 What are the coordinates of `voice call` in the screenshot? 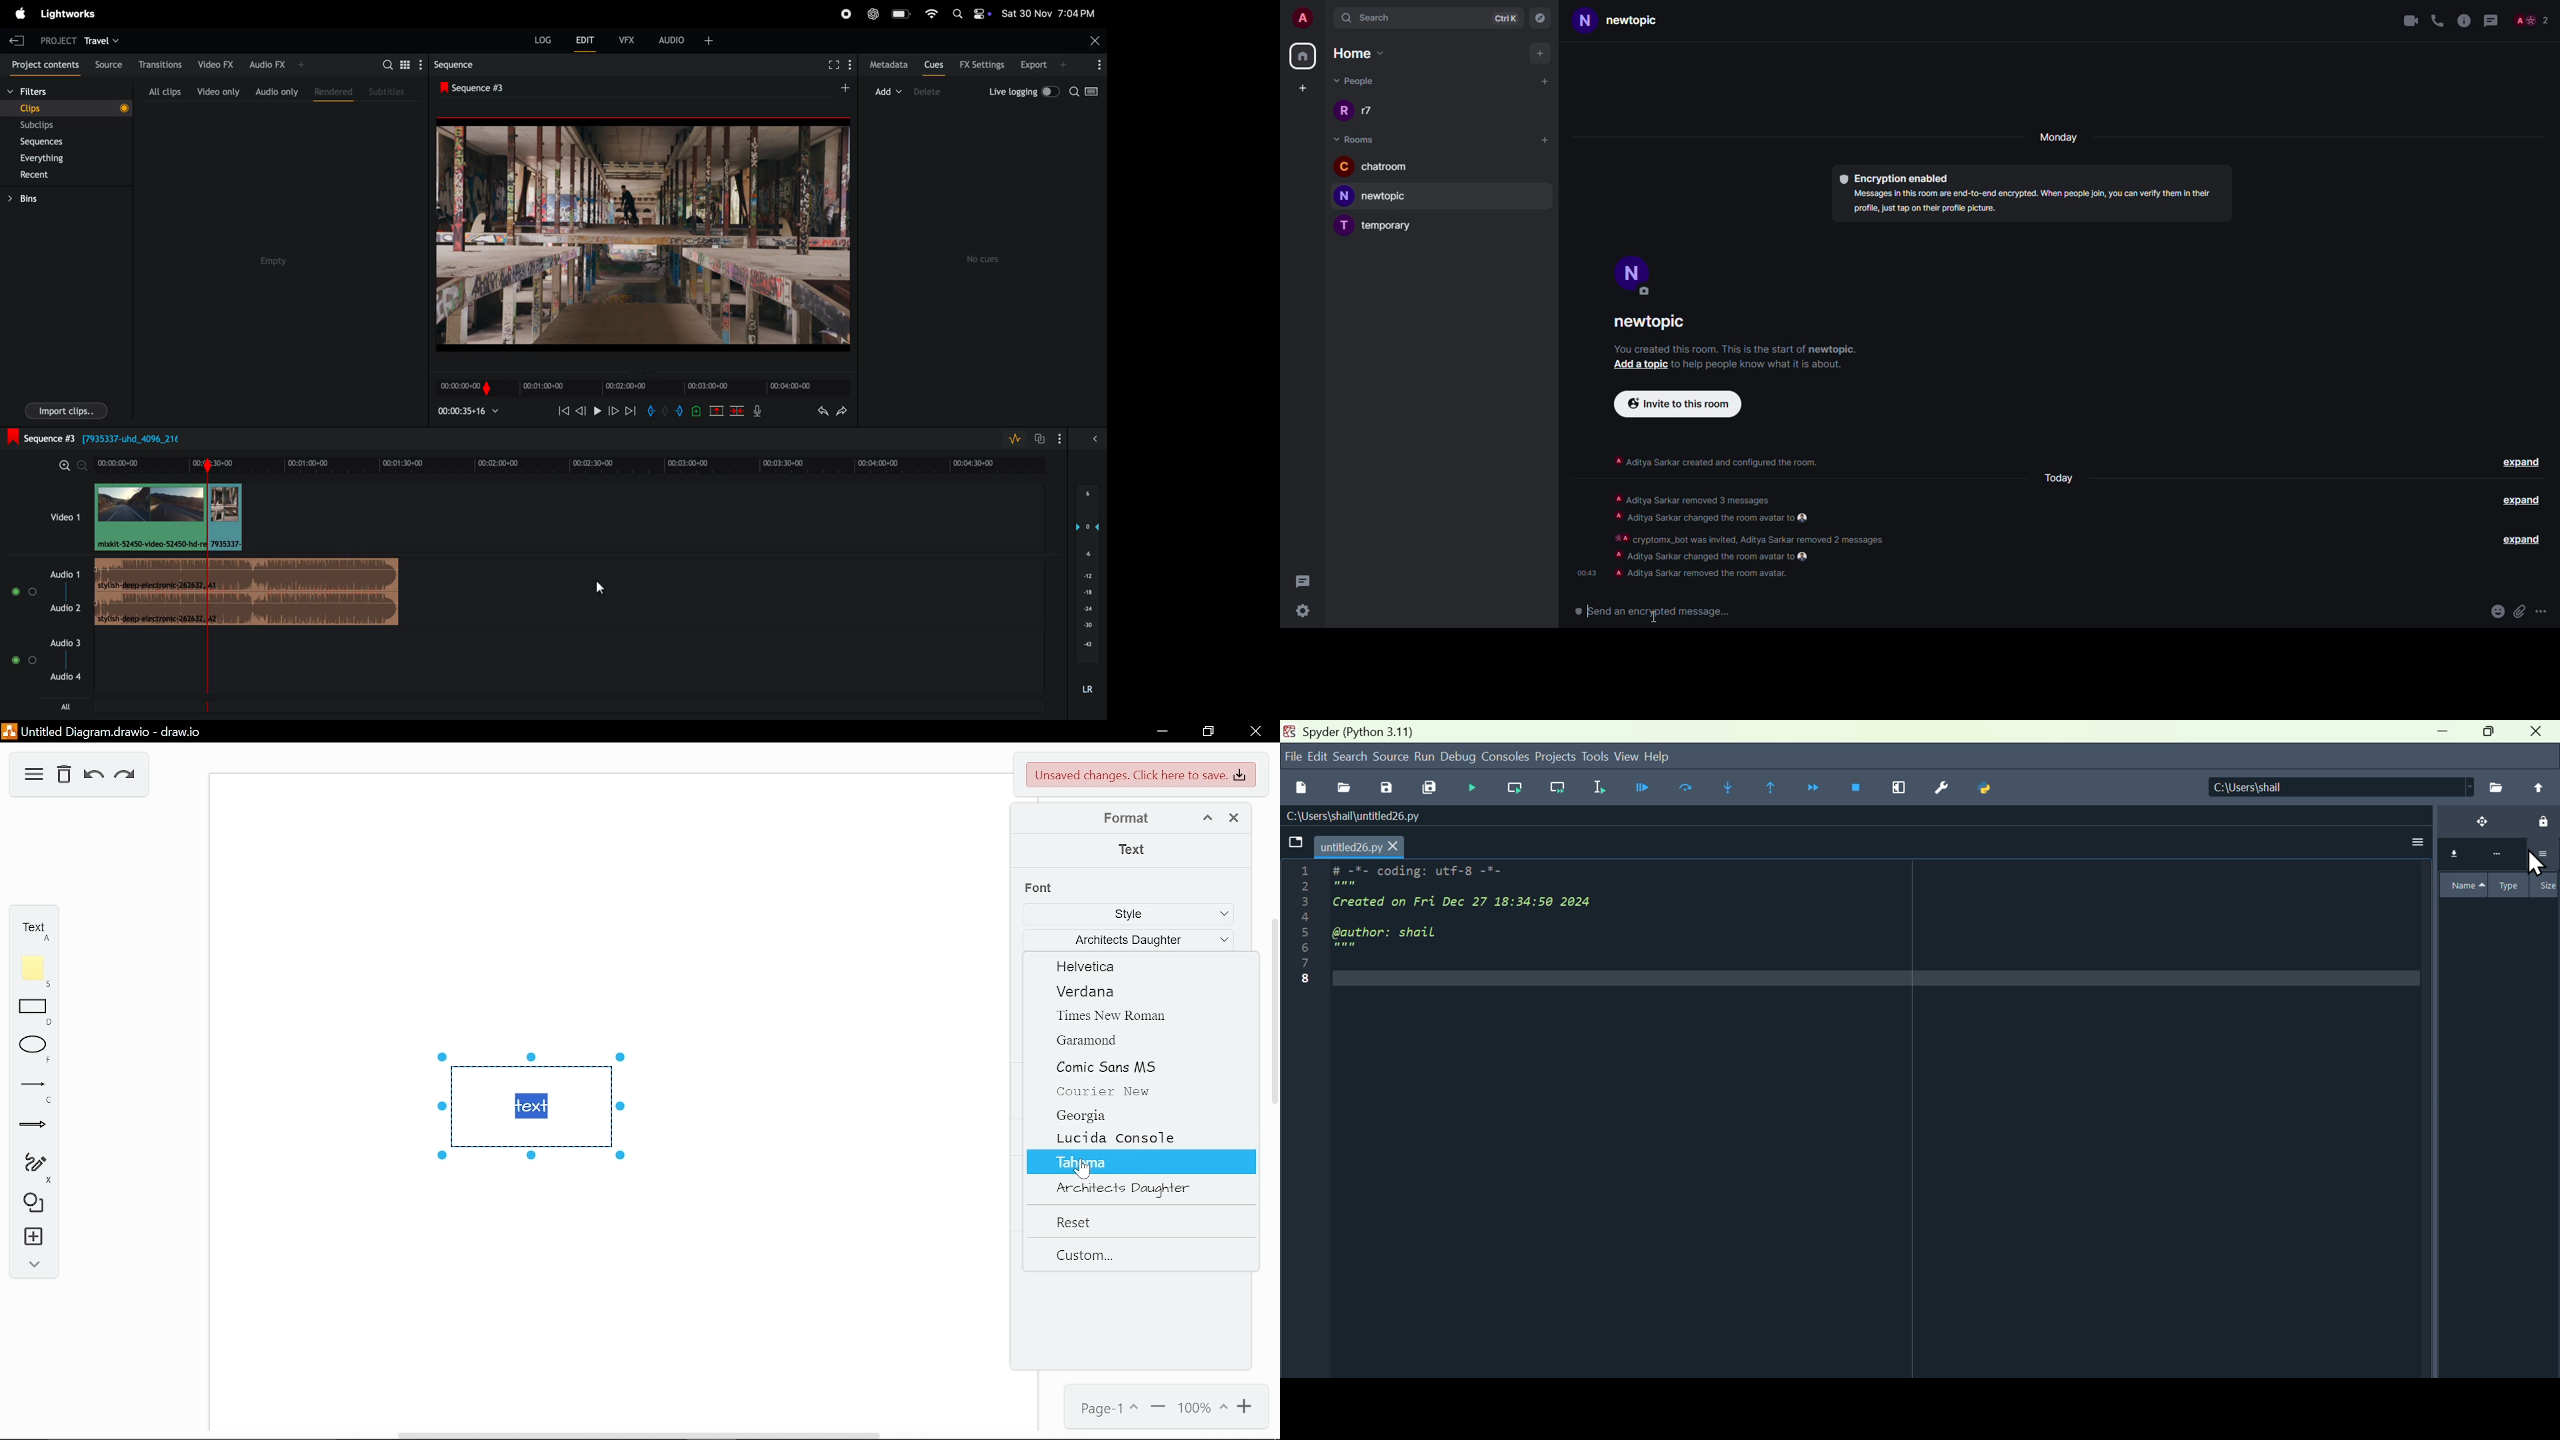 It's located at (2437, 19).